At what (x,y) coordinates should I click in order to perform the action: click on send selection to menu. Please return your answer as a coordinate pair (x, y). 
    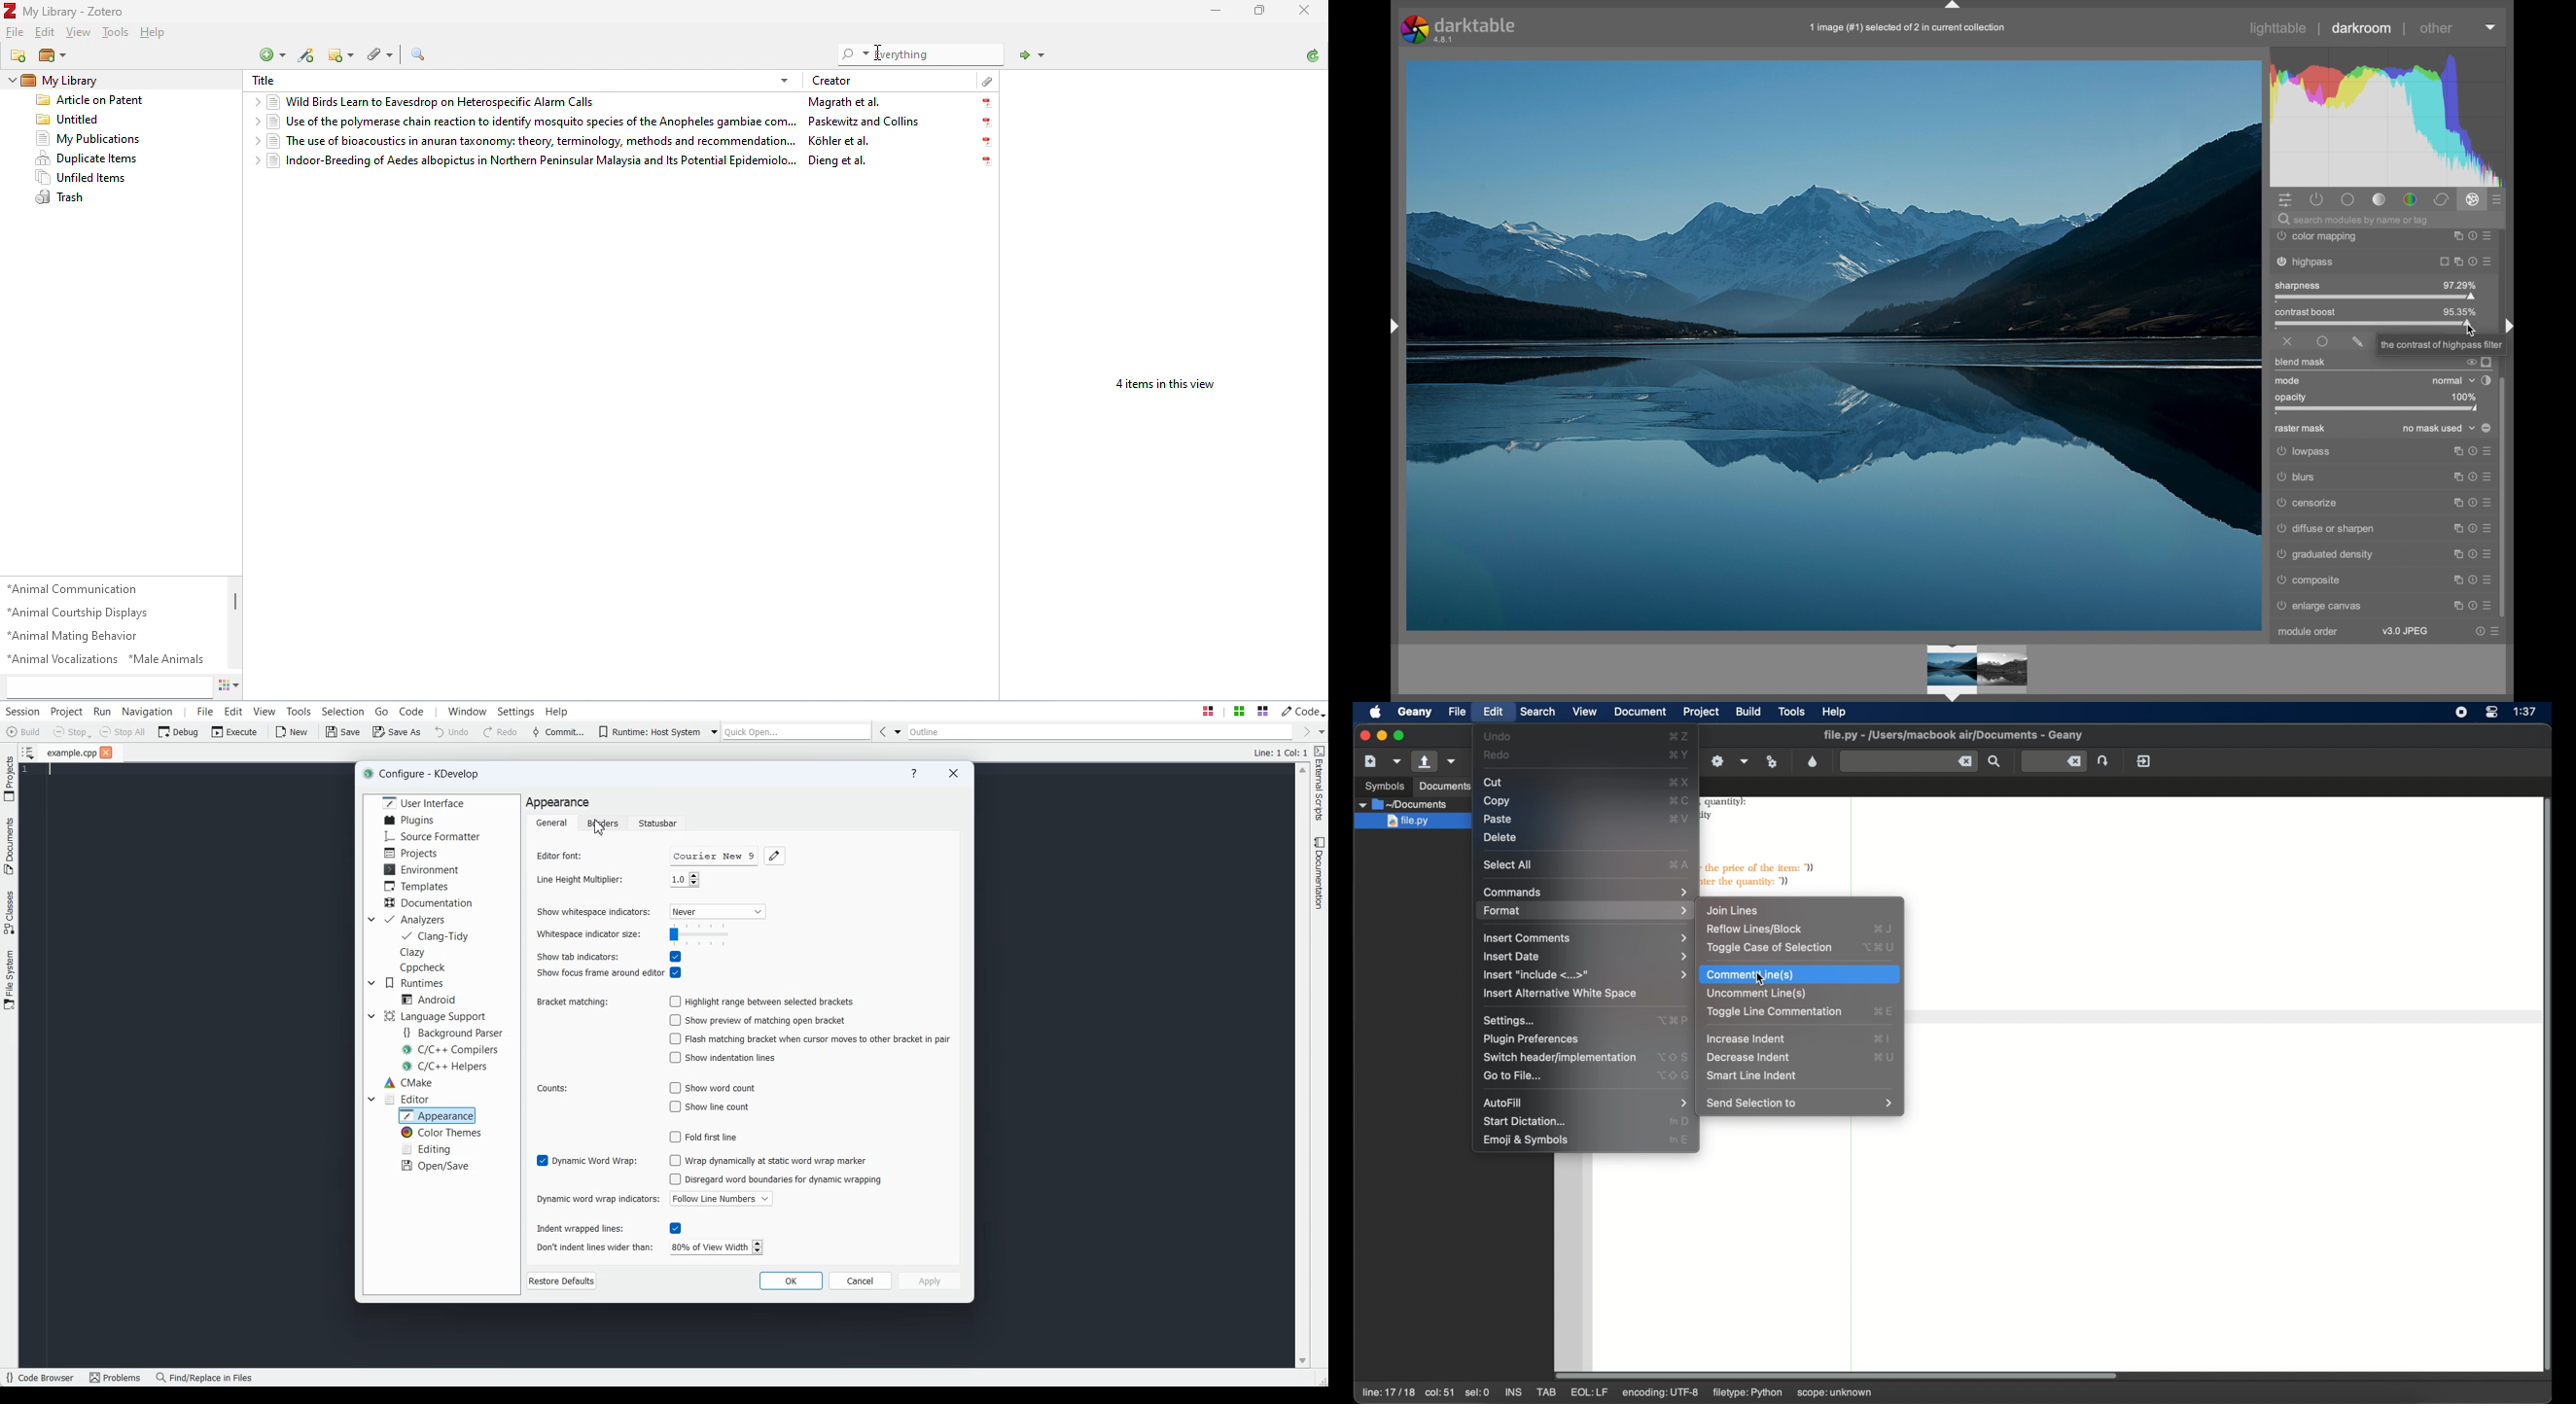
    Looking at the image, I should click on (1801, 1103).